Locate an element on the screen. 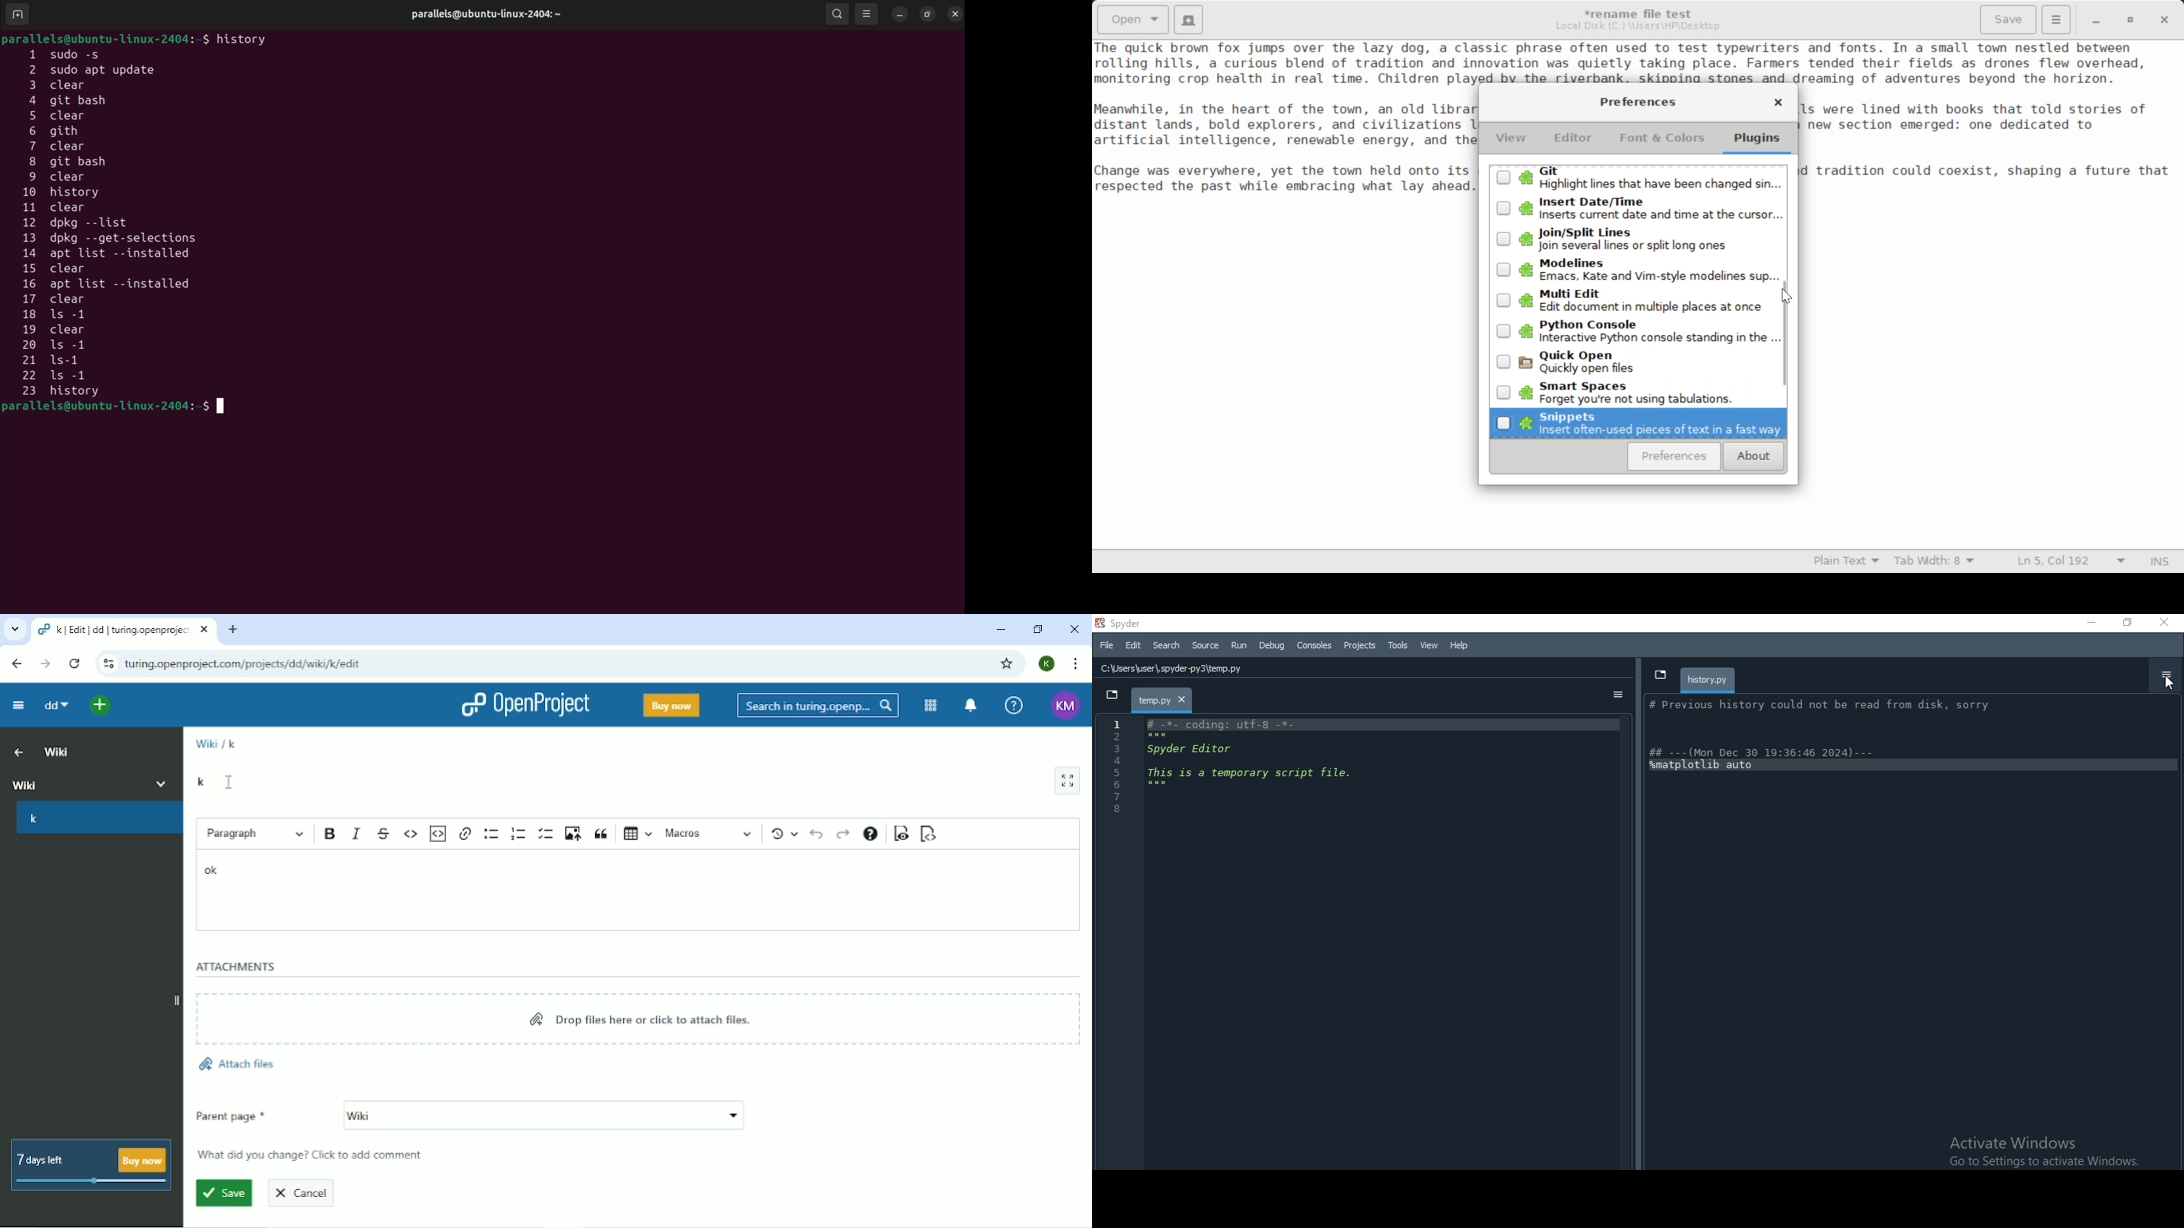 This screenshot has width=2184, height=1232. file tab is located at coordinates (1161, 699).